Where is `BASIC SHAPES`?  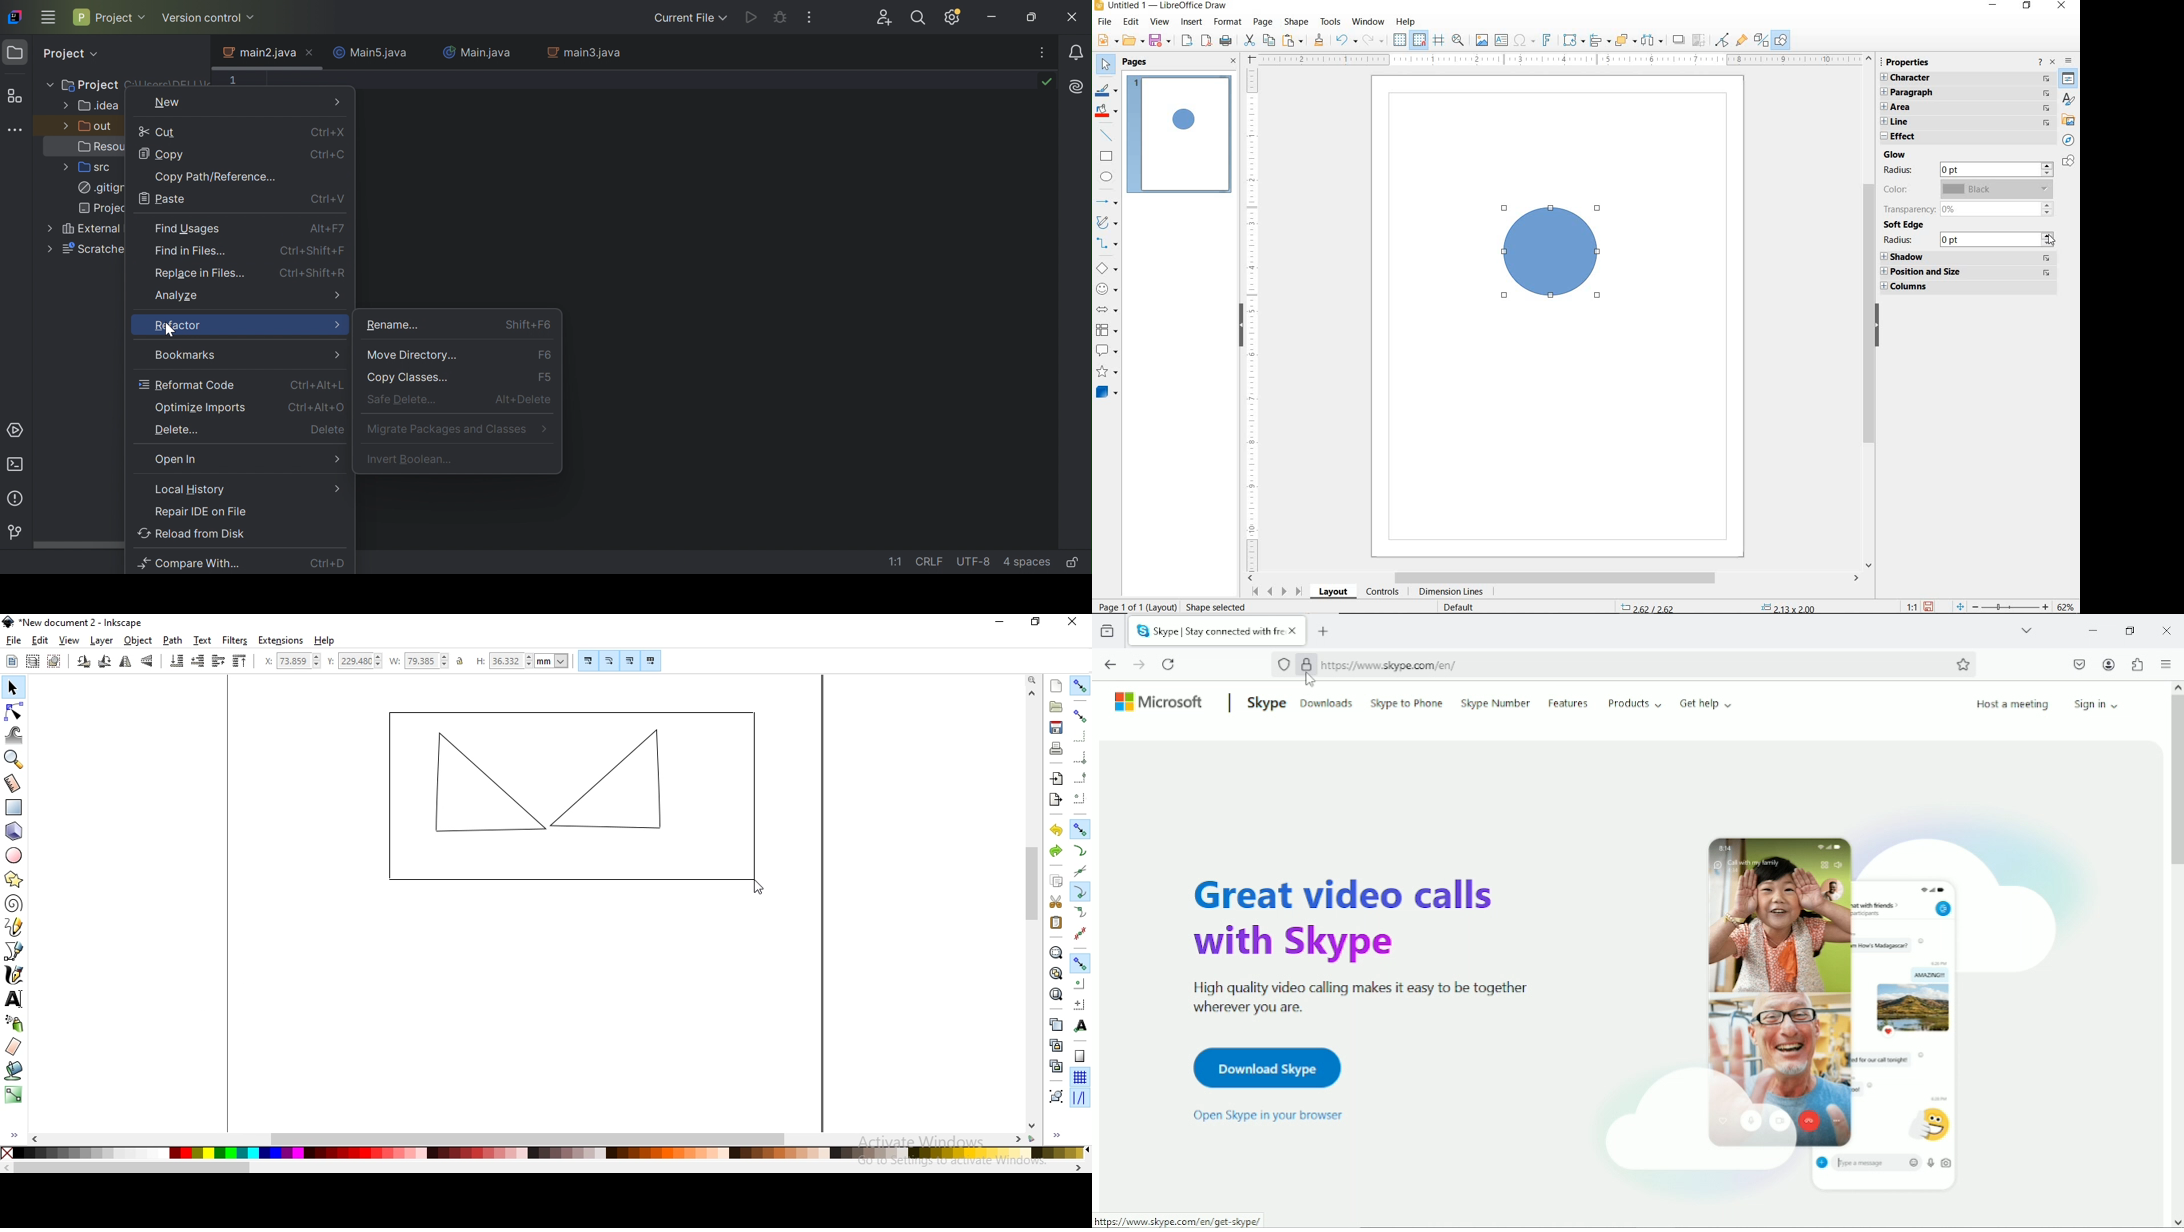
BASIC SHAPES is located at coordinates (1108, 268).